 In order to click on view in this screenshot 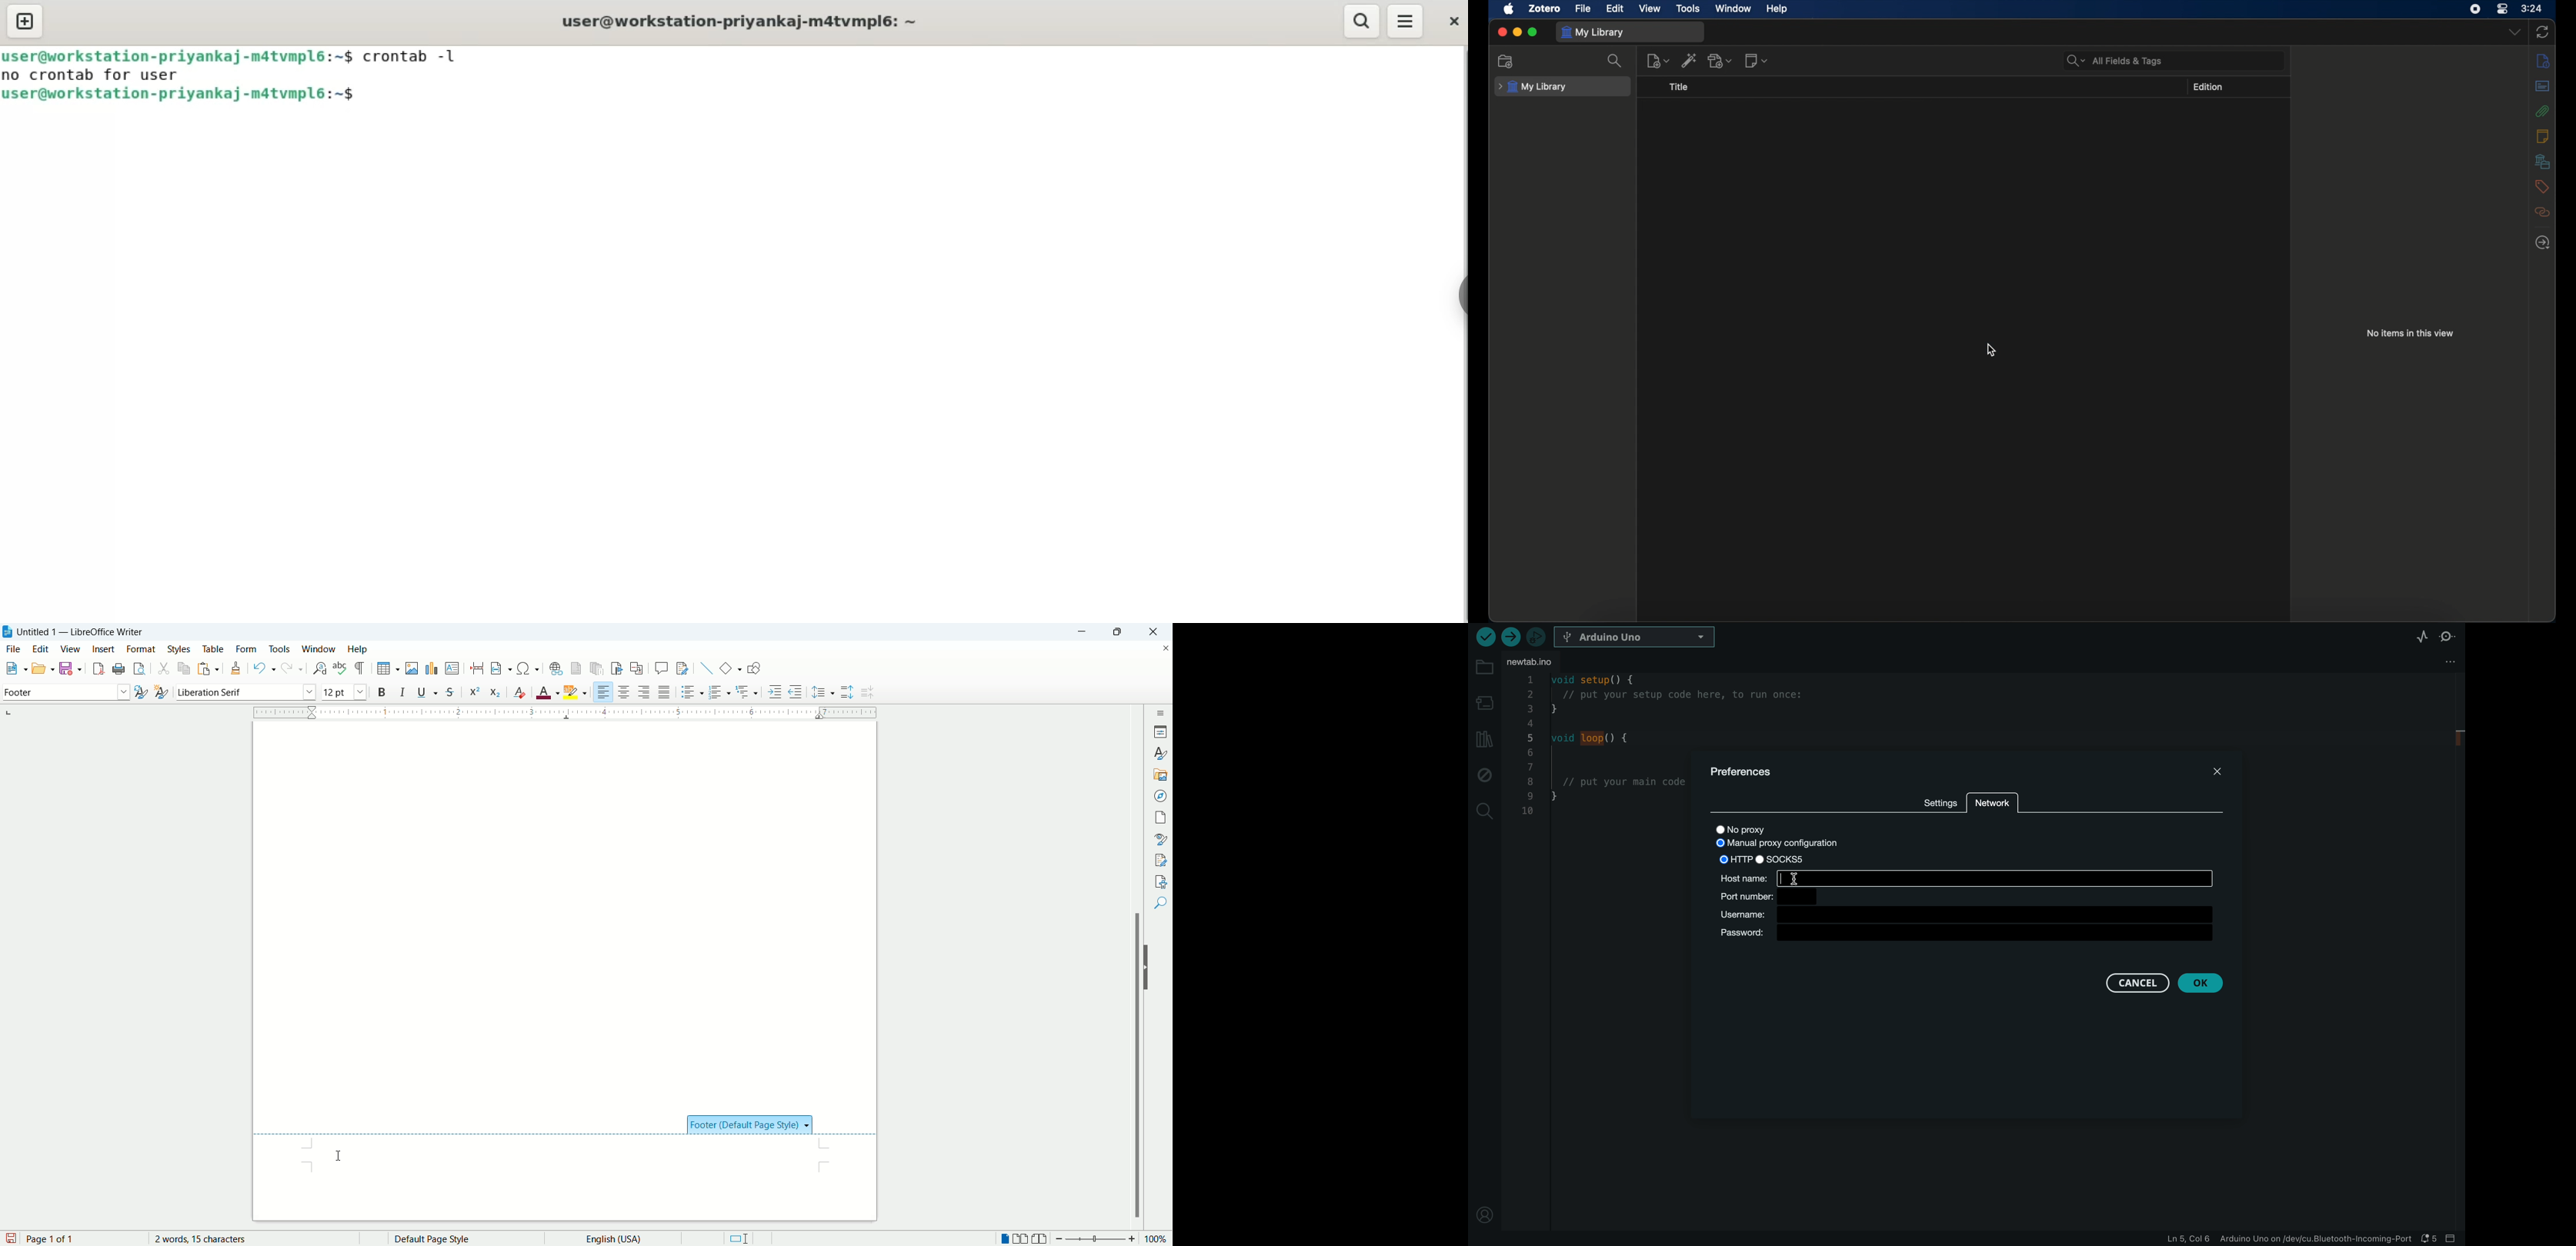, I will do `click(71, 649)`.